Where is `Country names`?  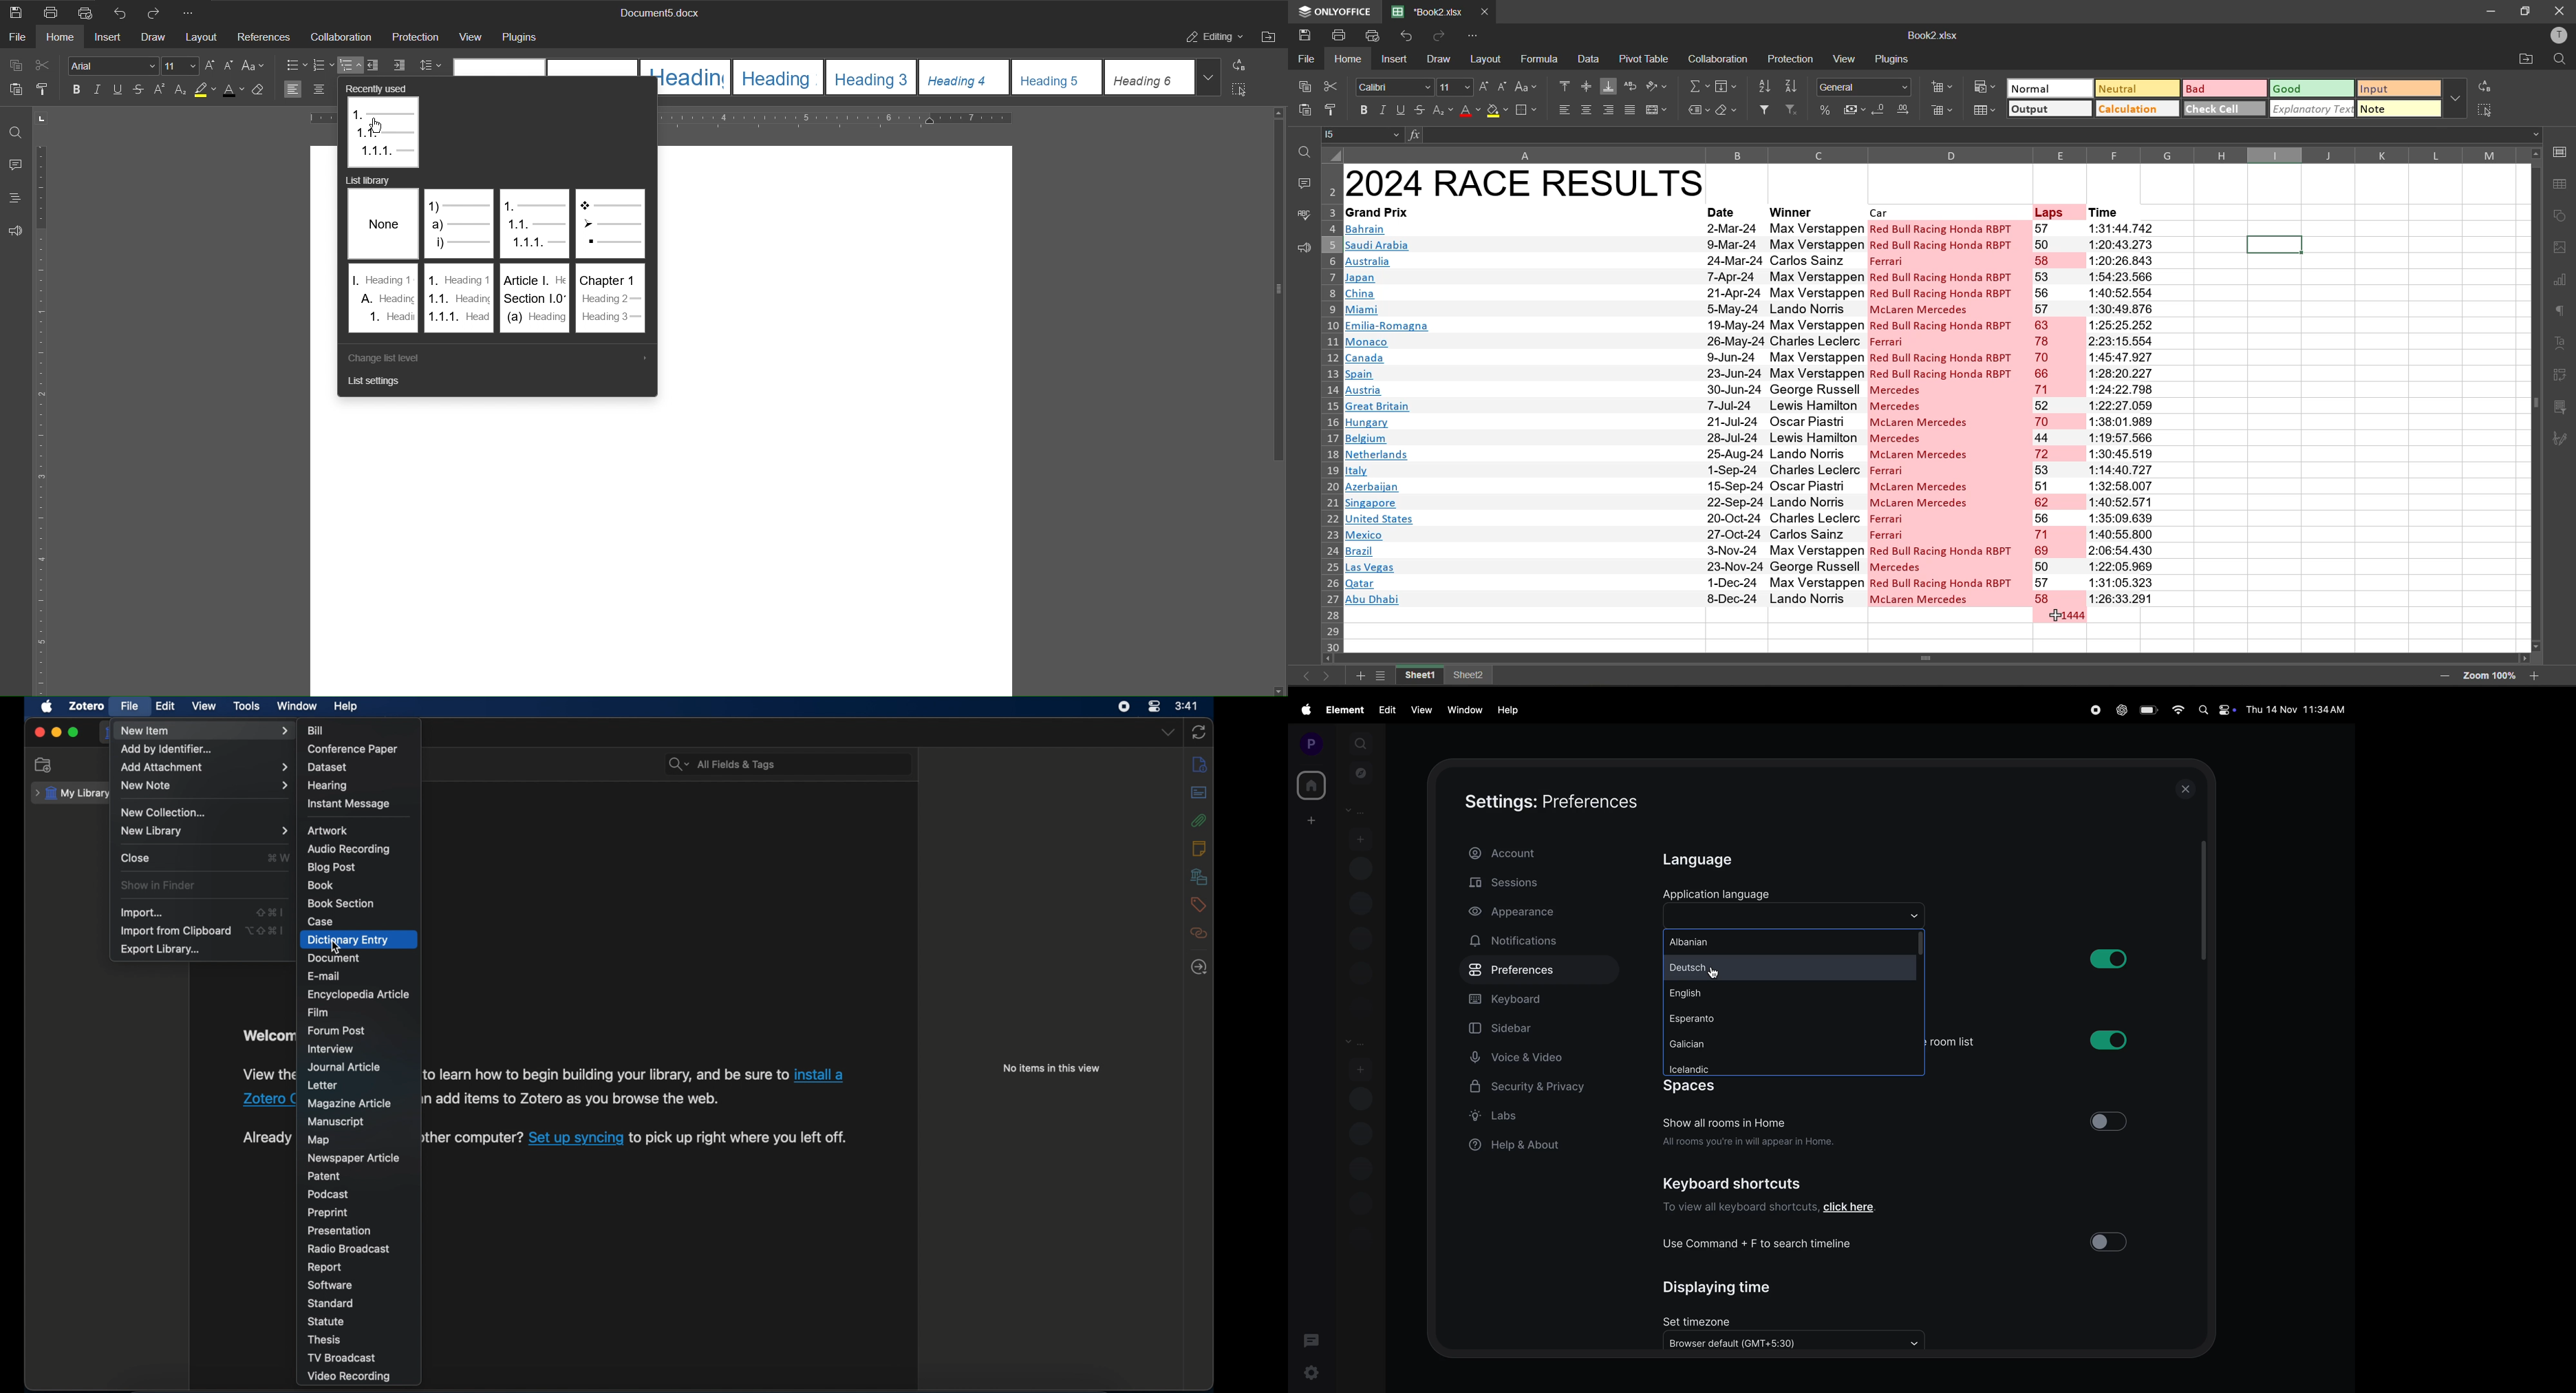 Country names is located at coordinates (1389, 414).